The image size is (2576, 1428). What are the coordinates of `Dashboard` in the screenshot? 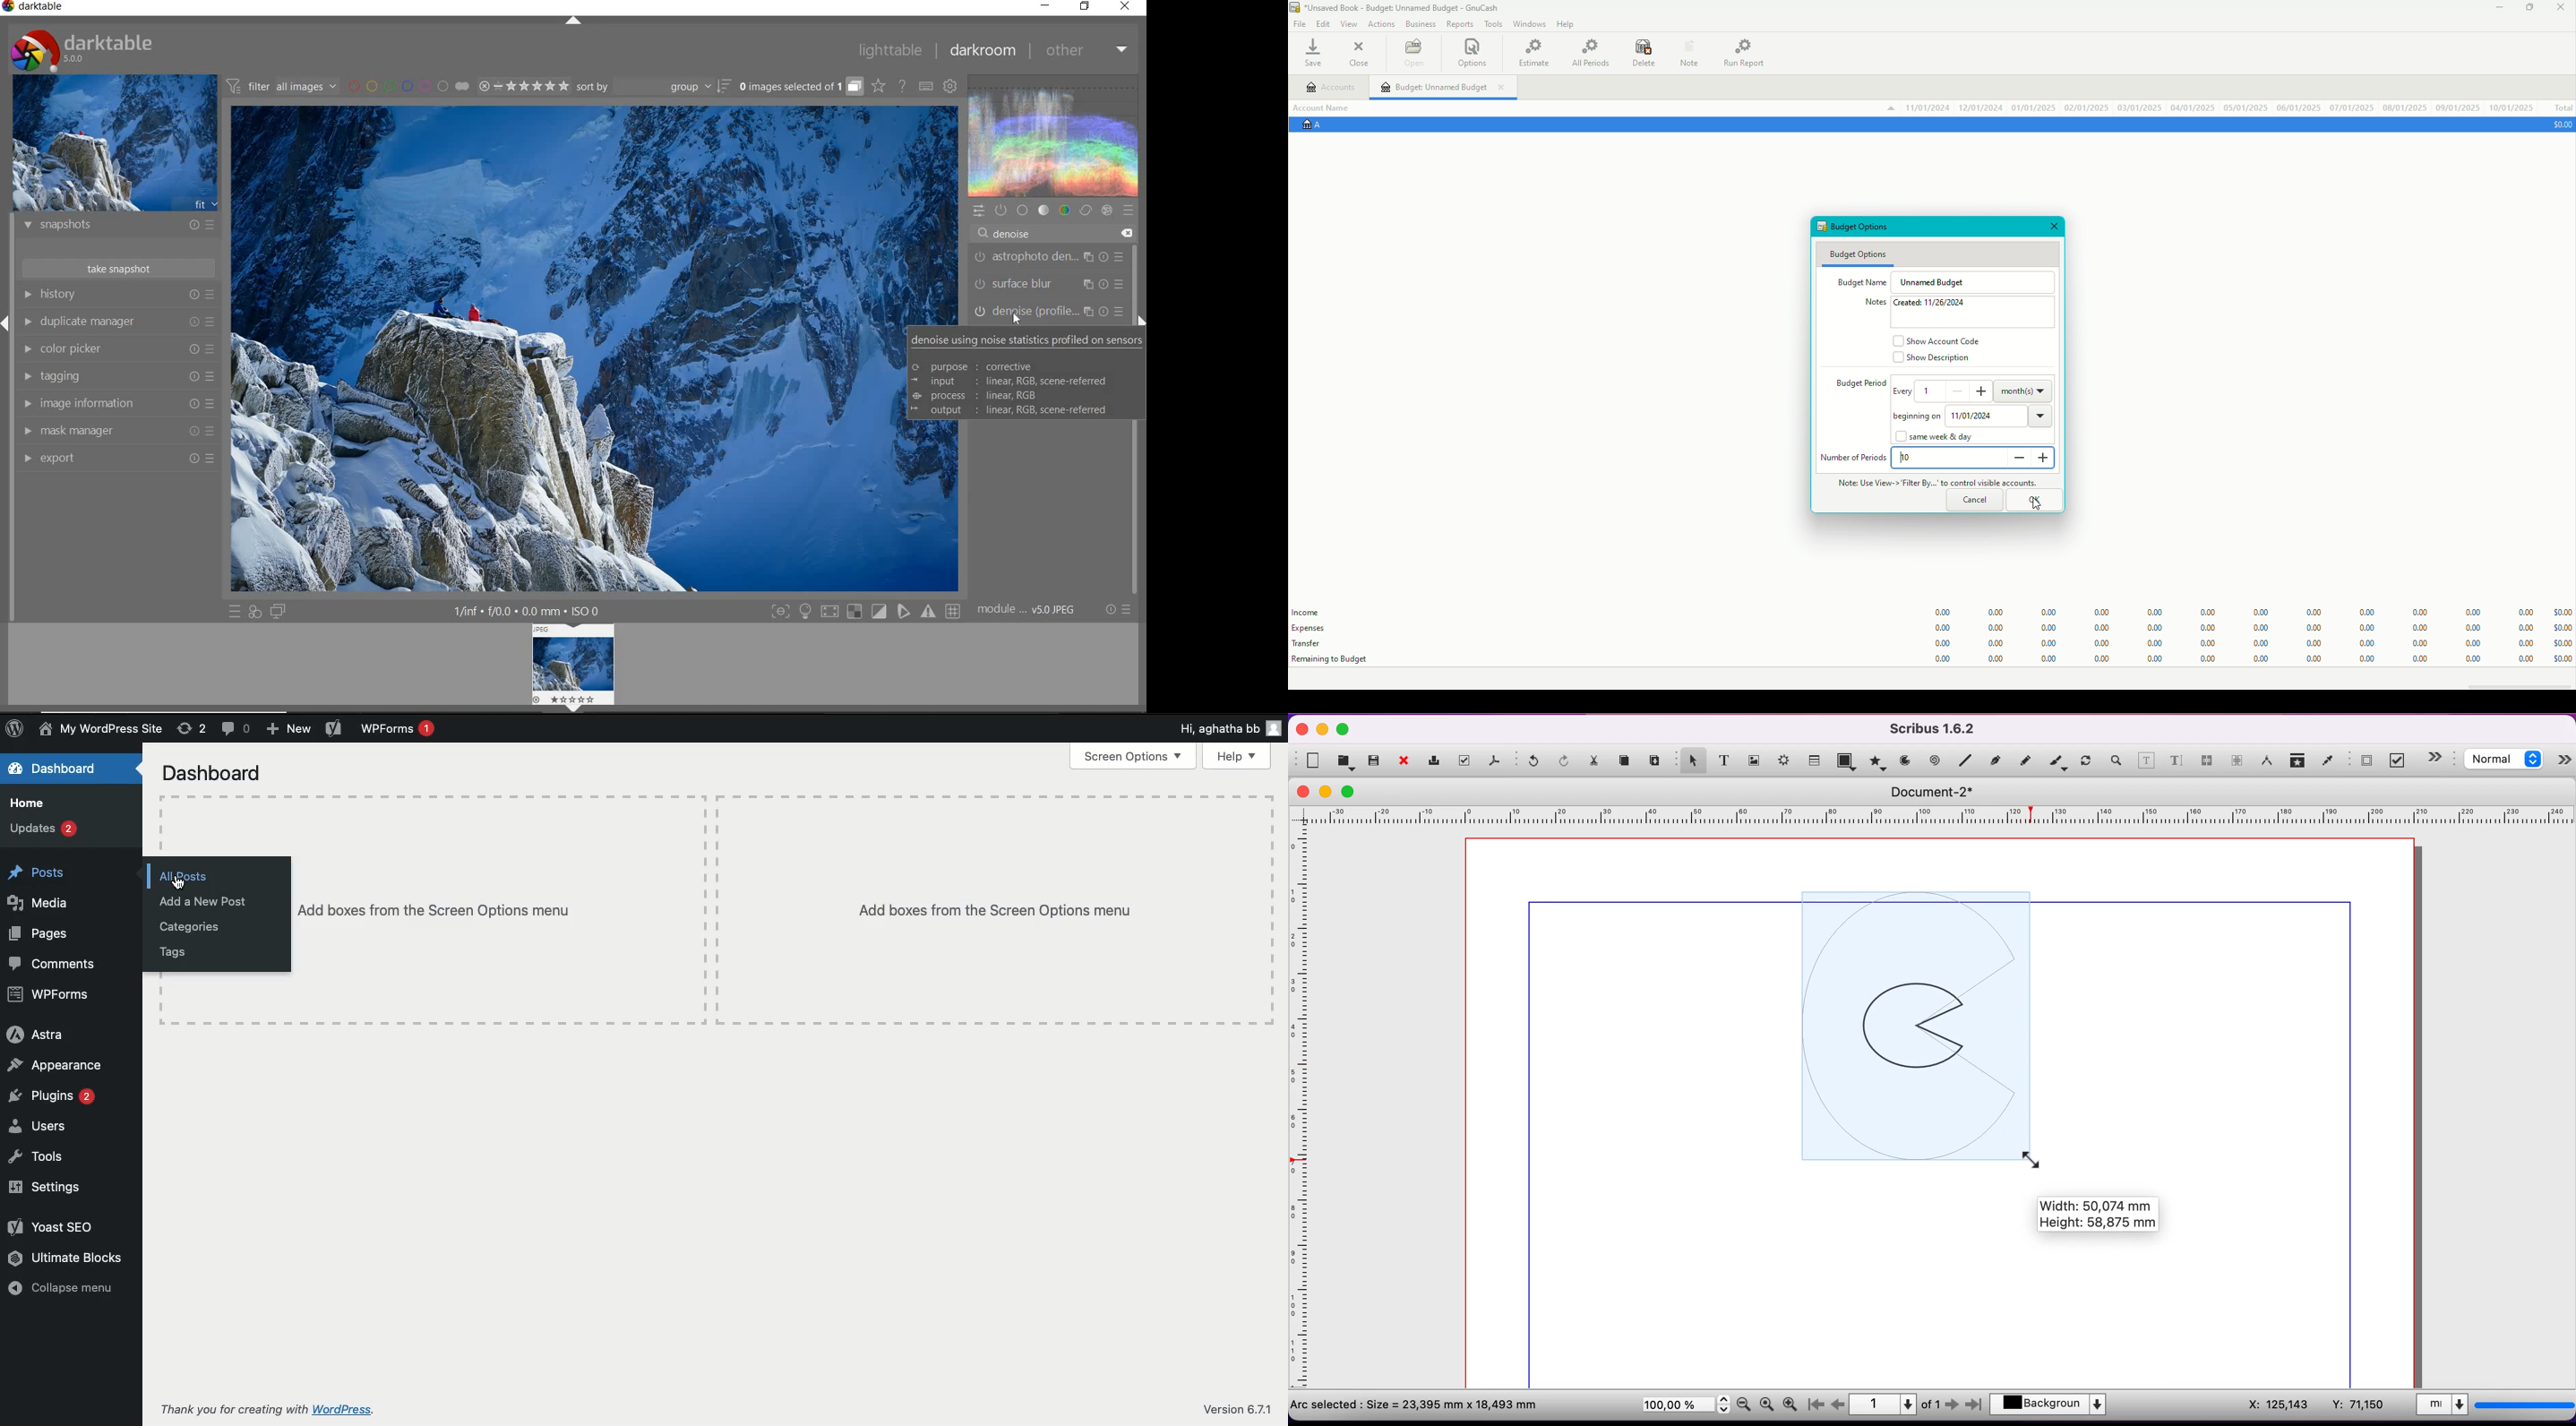 It's located at (212, 775).